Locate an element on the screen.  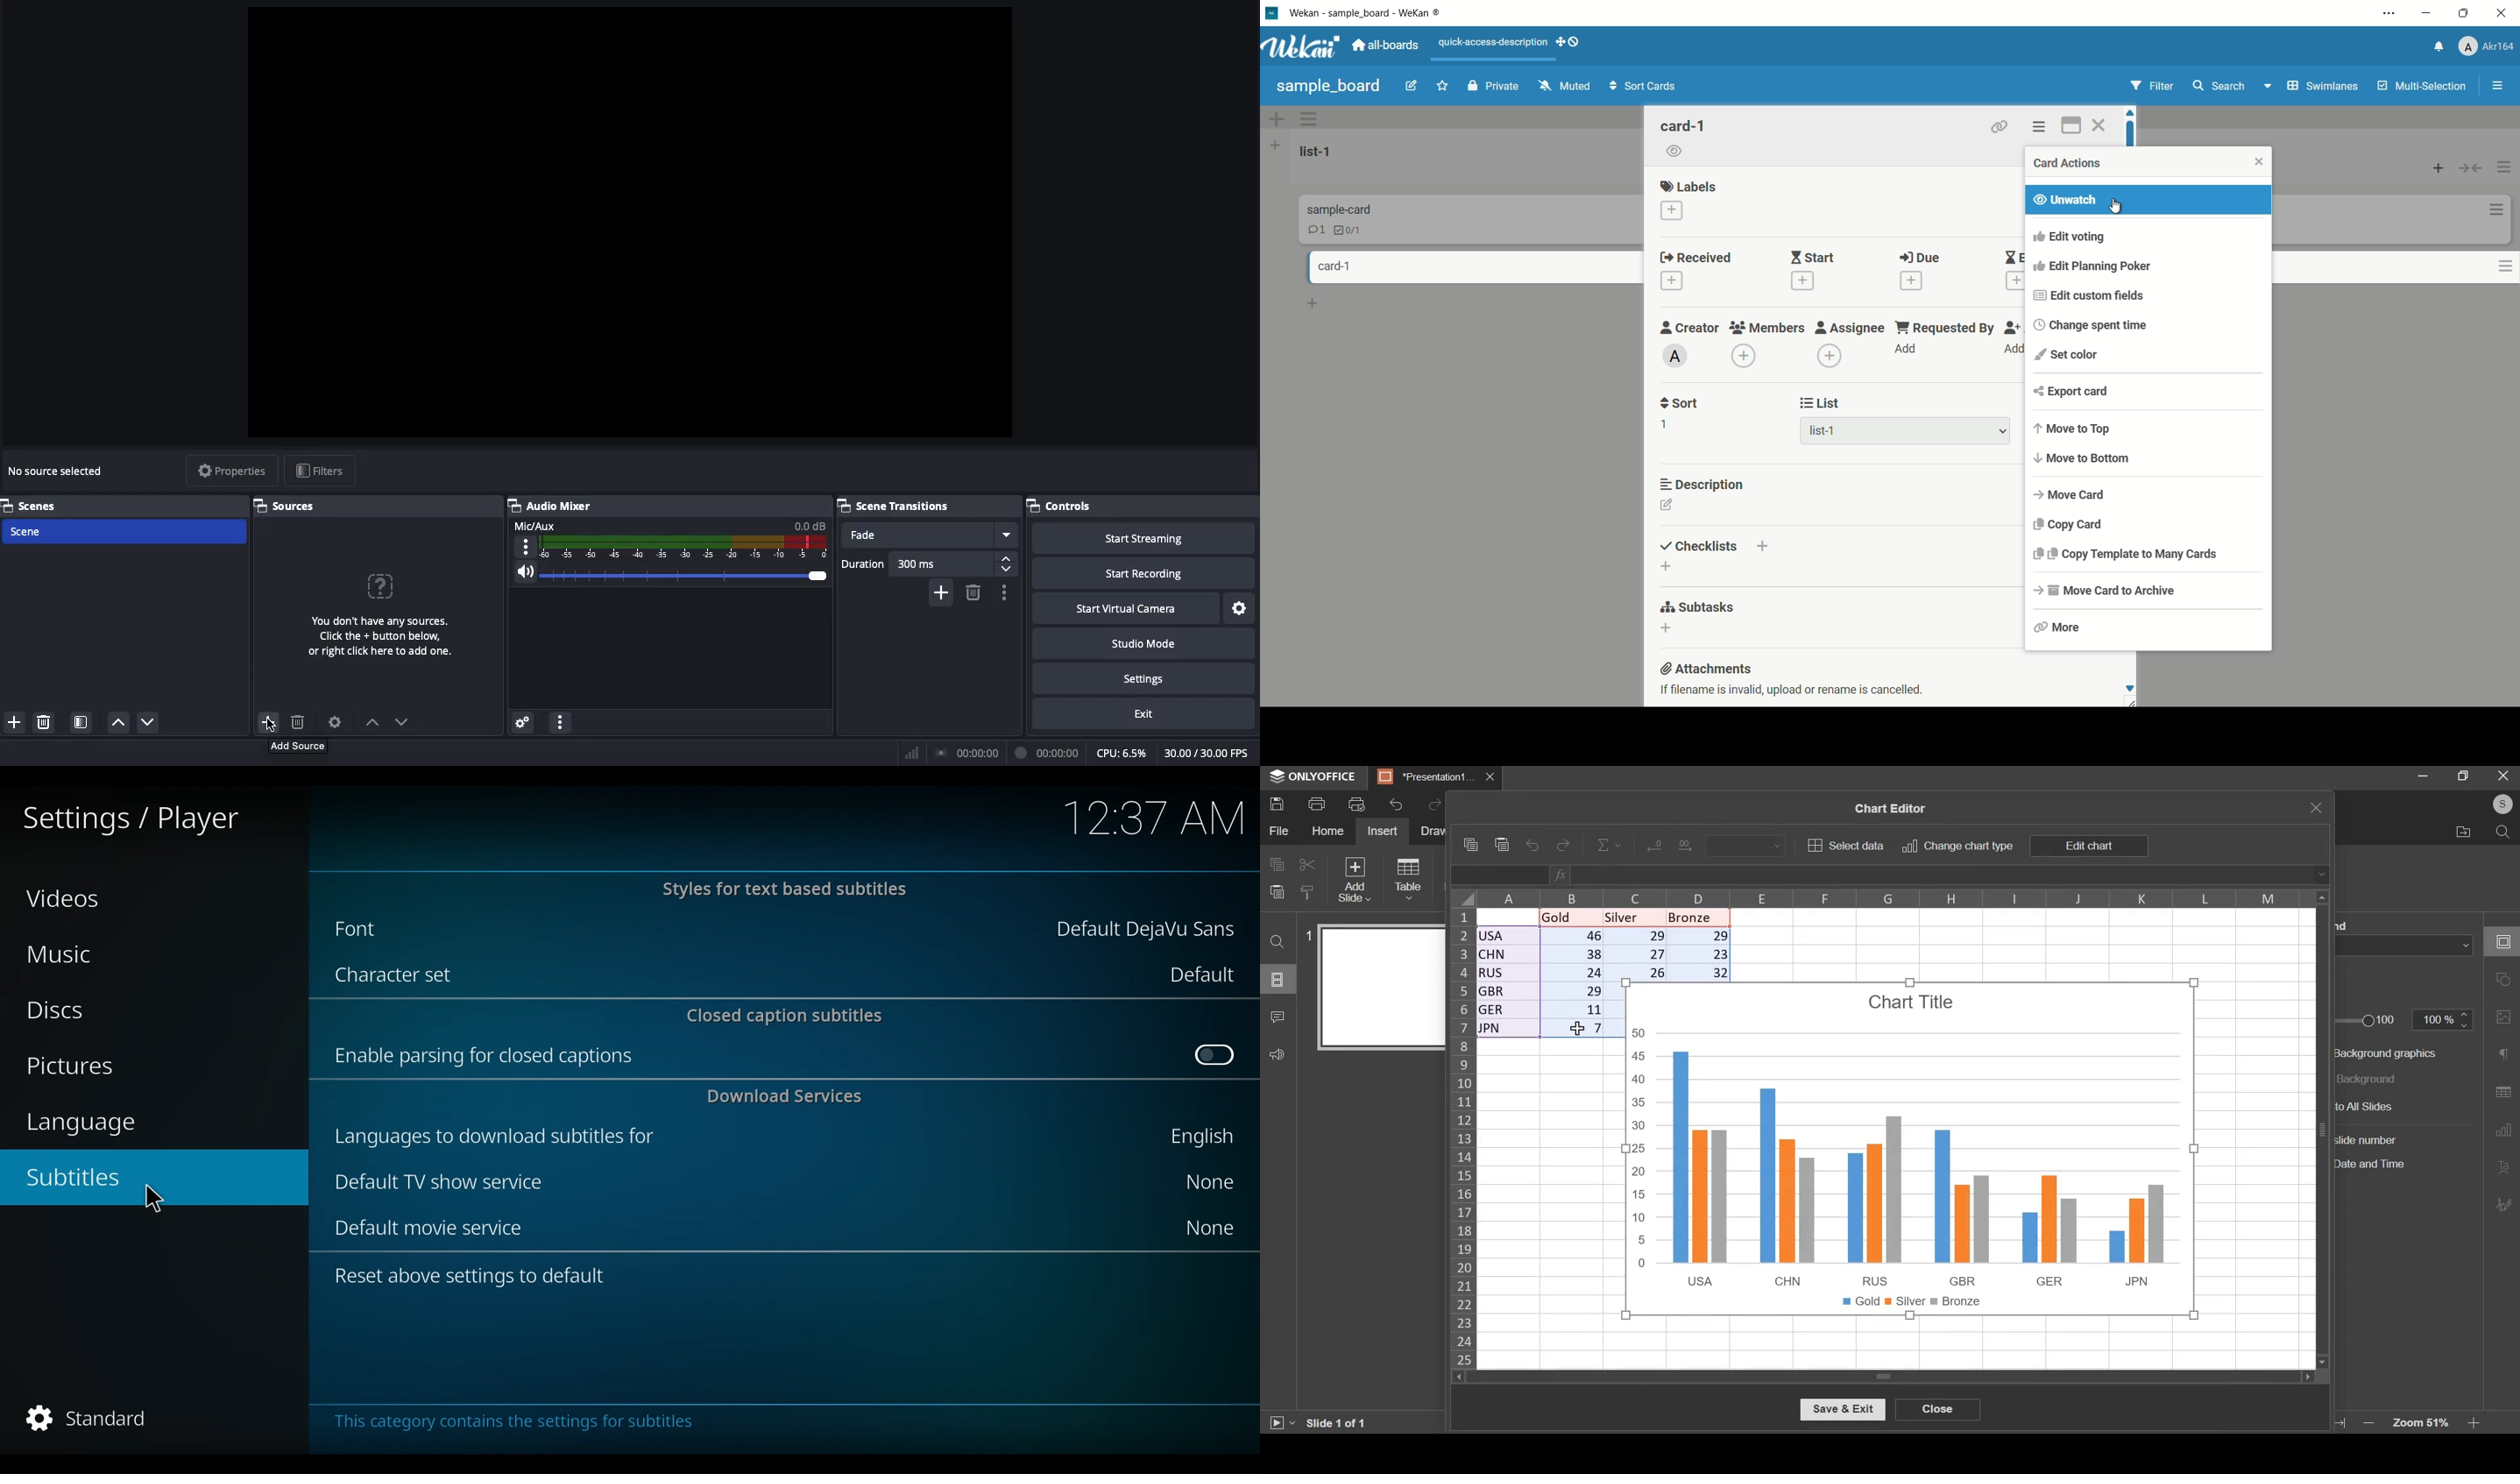
add date is located at coordinates (1671, 282).